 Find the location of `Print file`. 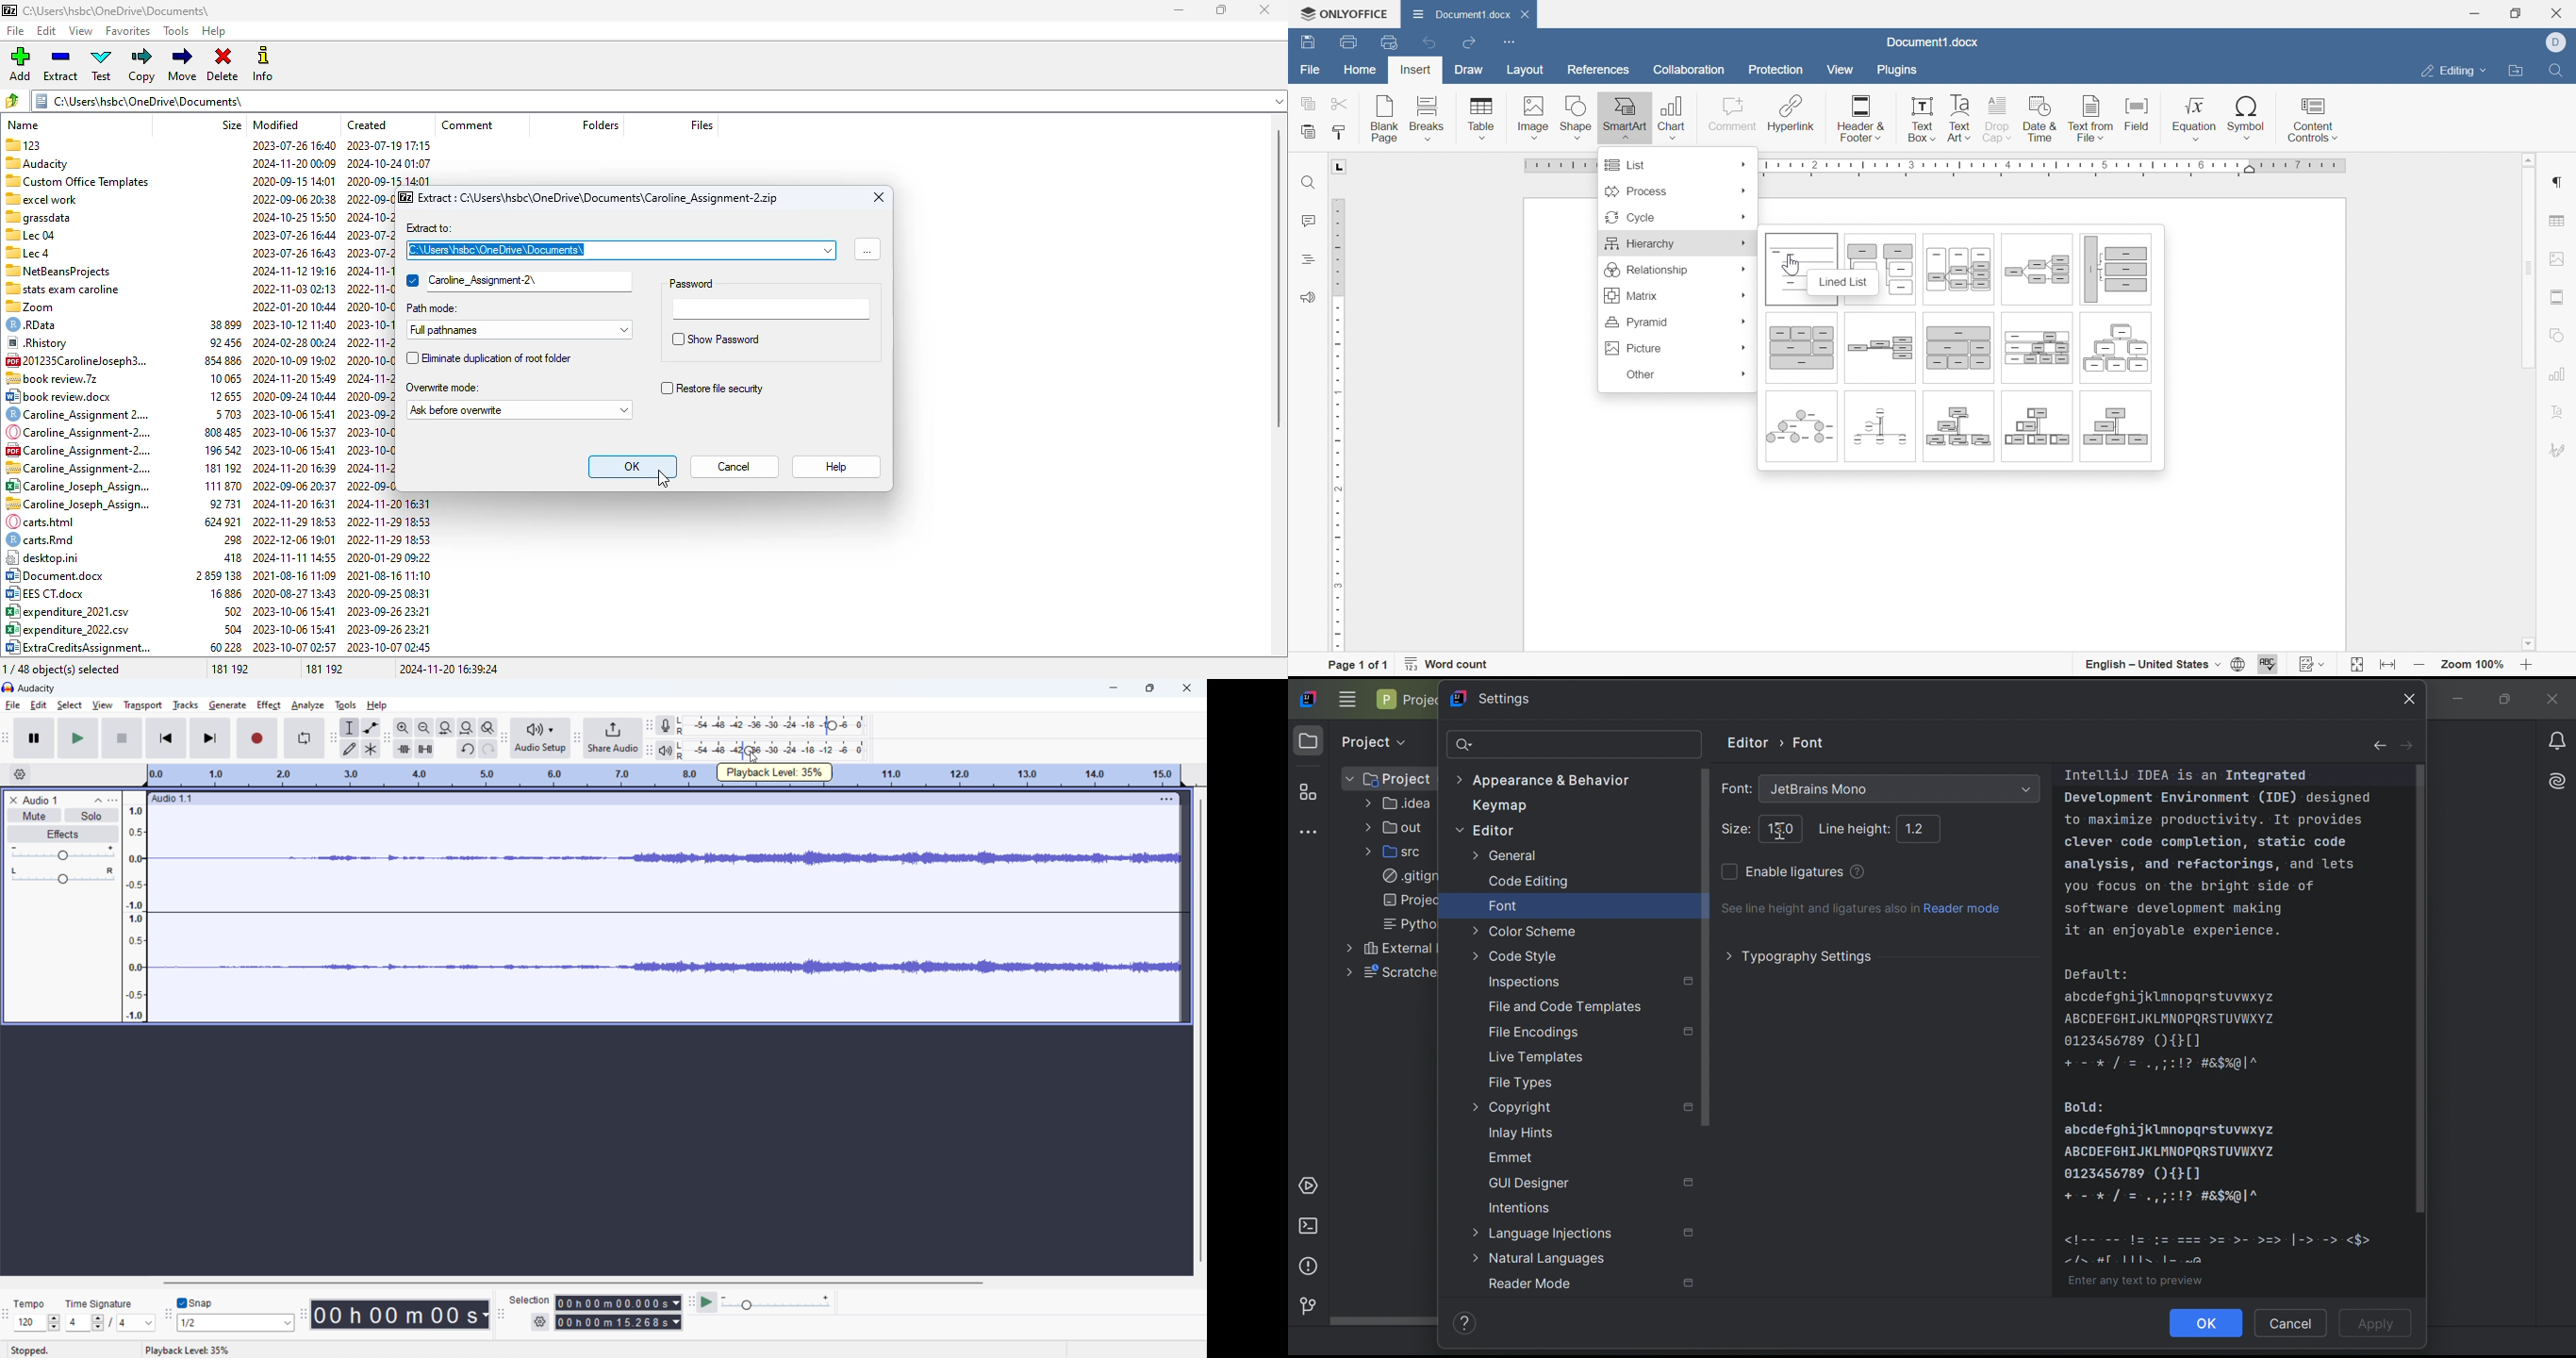

Print file is located at coordinates (1345, 42).